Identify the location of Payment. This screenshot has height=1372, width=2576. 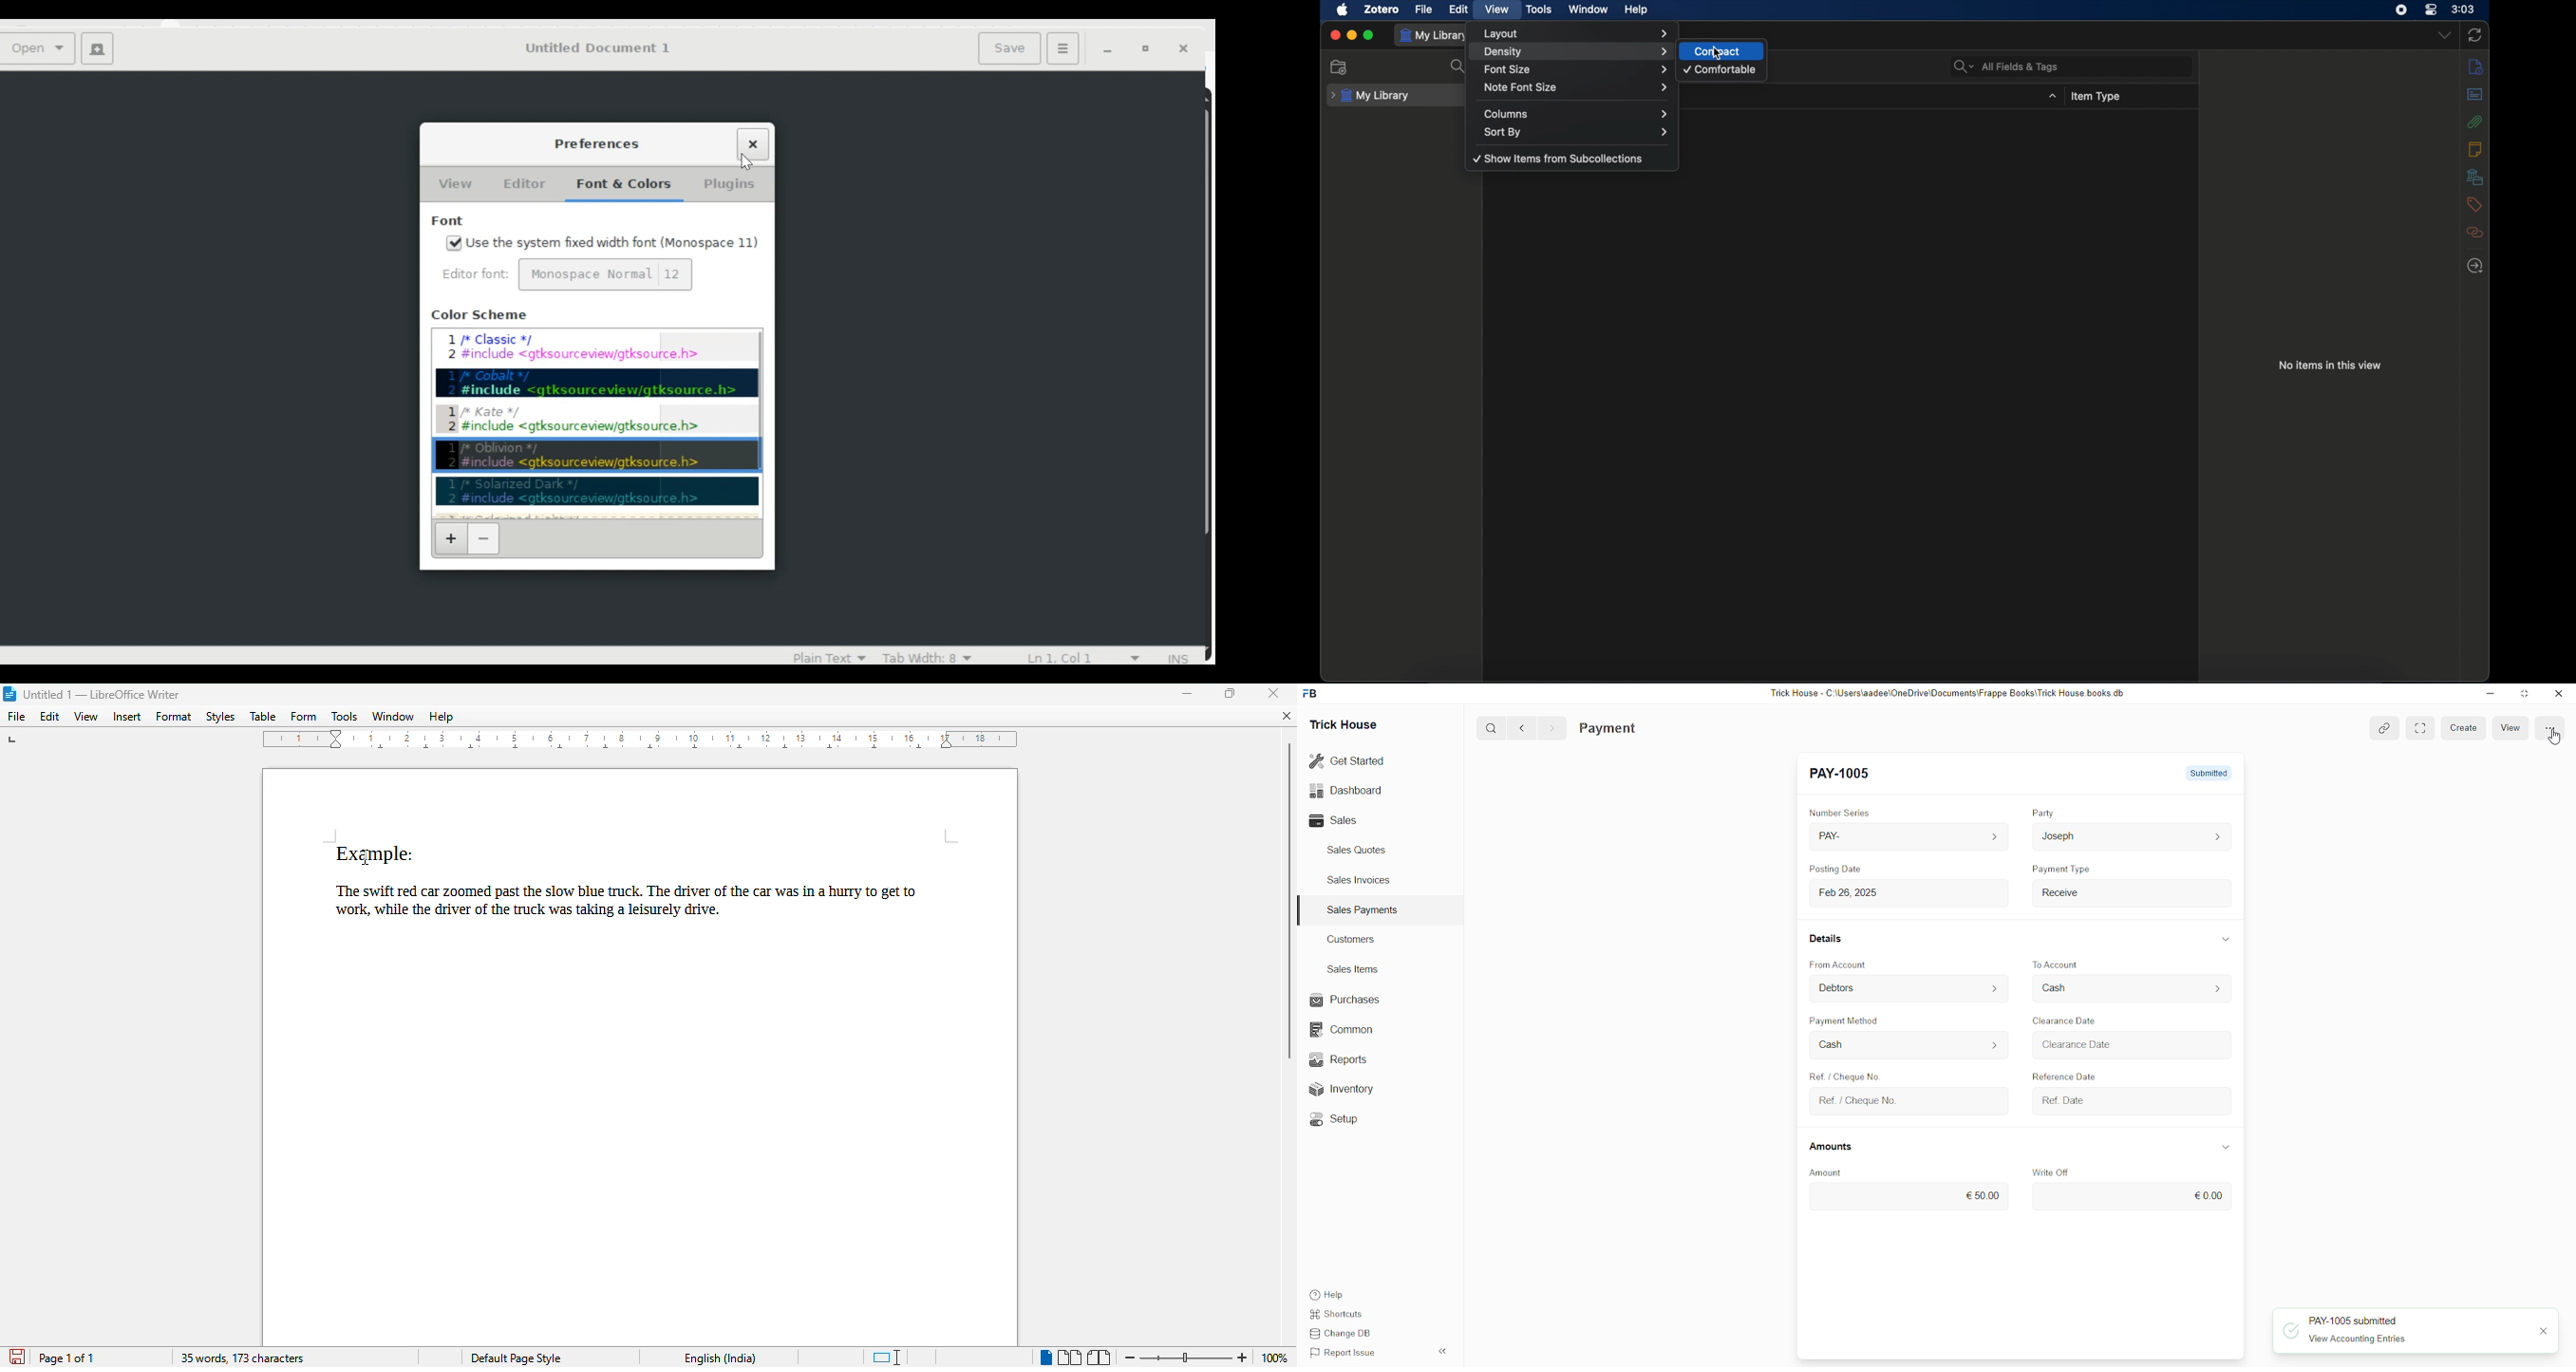
(1608, 729).